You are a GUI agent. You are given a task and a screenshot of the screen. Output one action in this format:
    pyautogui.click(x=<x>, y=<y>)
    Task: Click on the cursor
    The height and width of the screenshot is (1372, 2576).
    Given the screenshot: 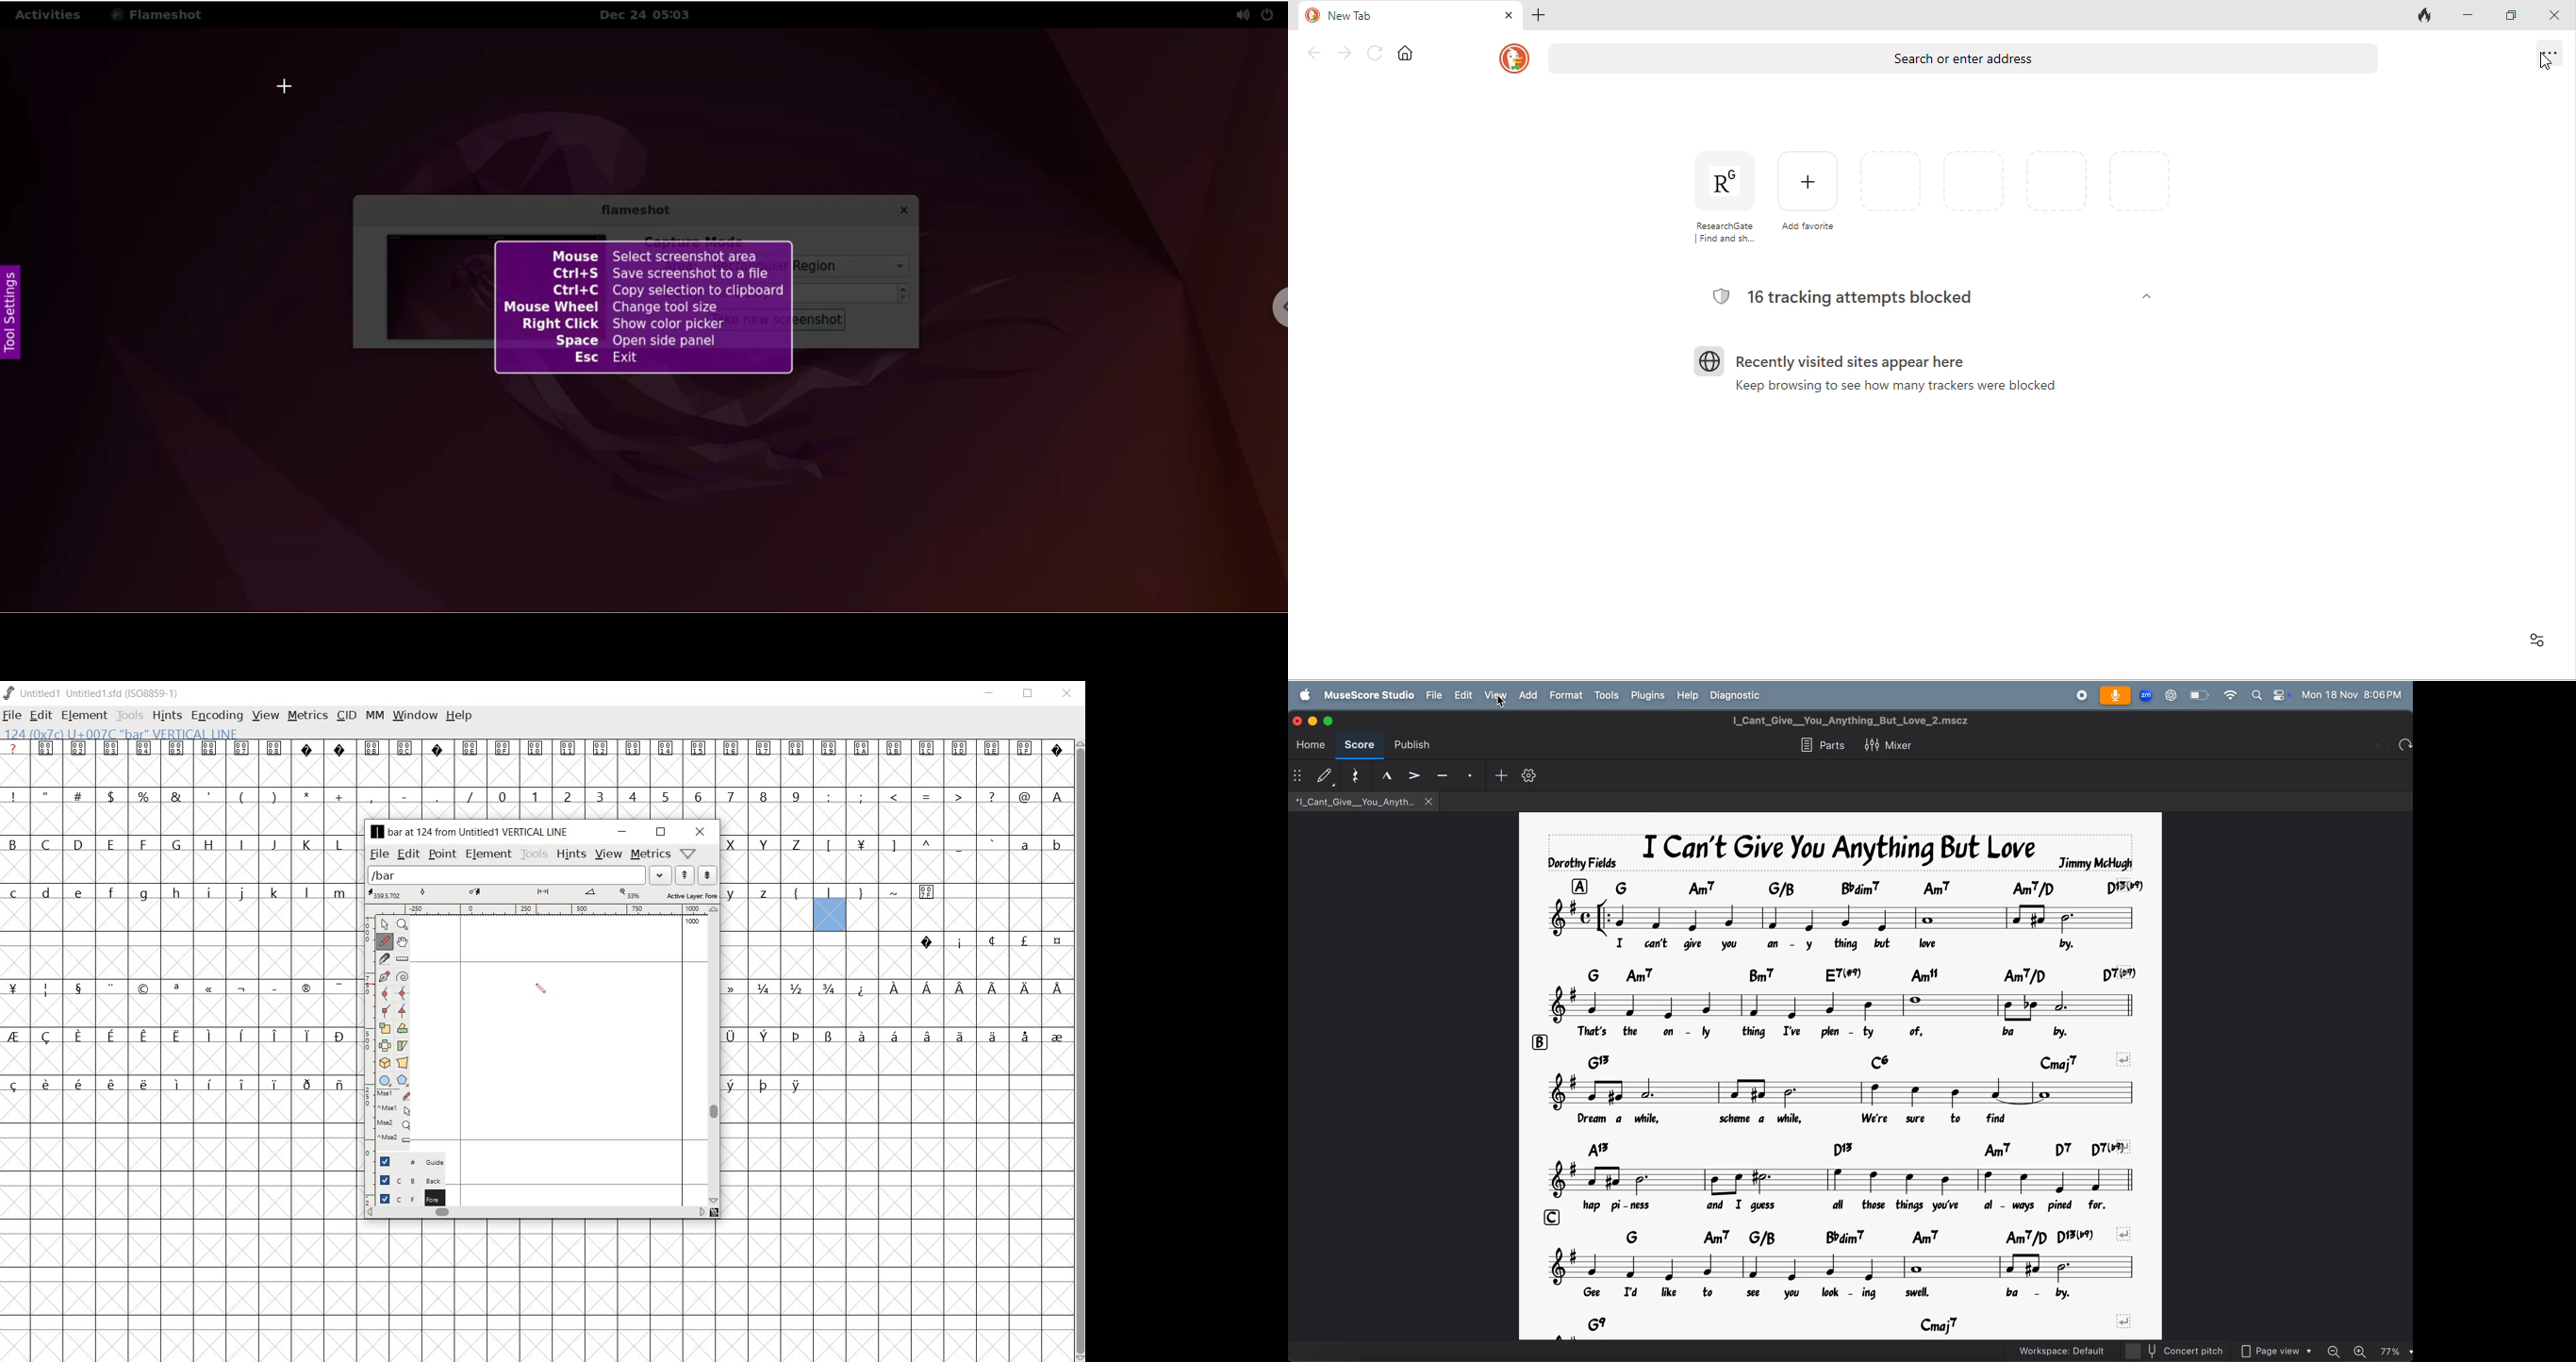 What is the action you would take?
    pyautogui.click(x=1502, y=703)
    